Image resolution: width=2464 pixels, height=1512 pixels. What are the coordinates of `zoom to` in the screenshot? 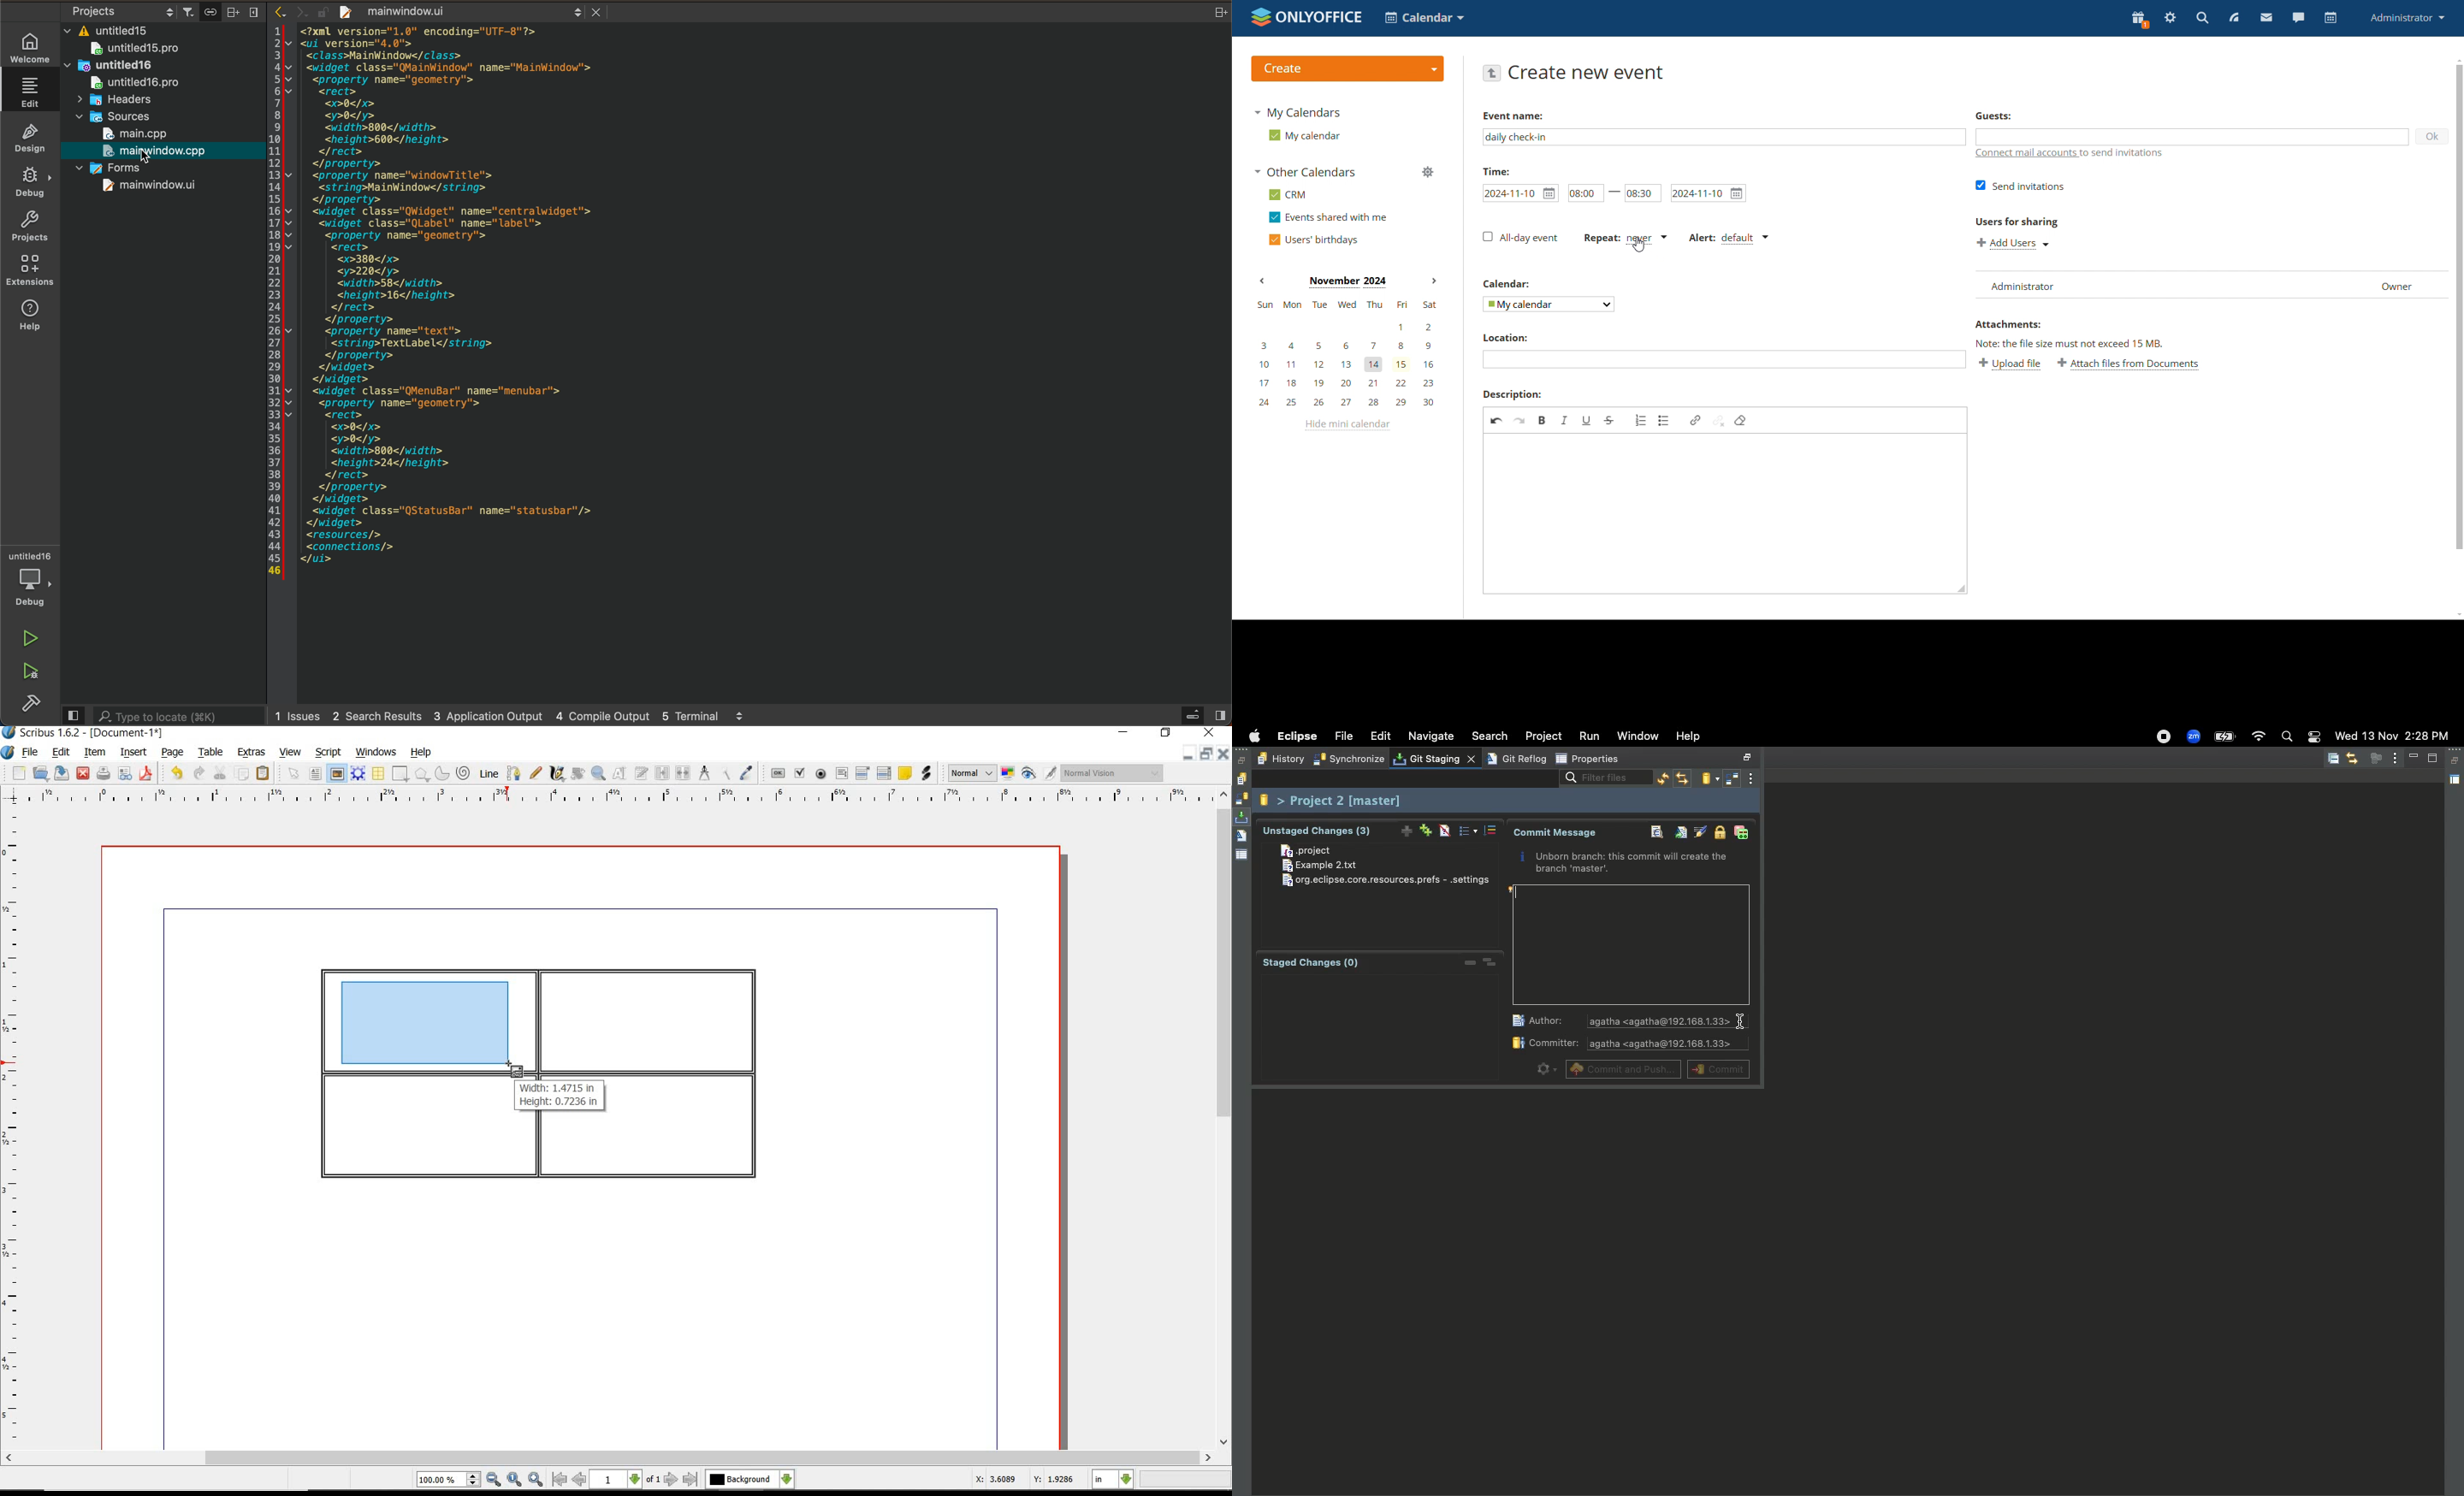 It's located at (514, 1481).